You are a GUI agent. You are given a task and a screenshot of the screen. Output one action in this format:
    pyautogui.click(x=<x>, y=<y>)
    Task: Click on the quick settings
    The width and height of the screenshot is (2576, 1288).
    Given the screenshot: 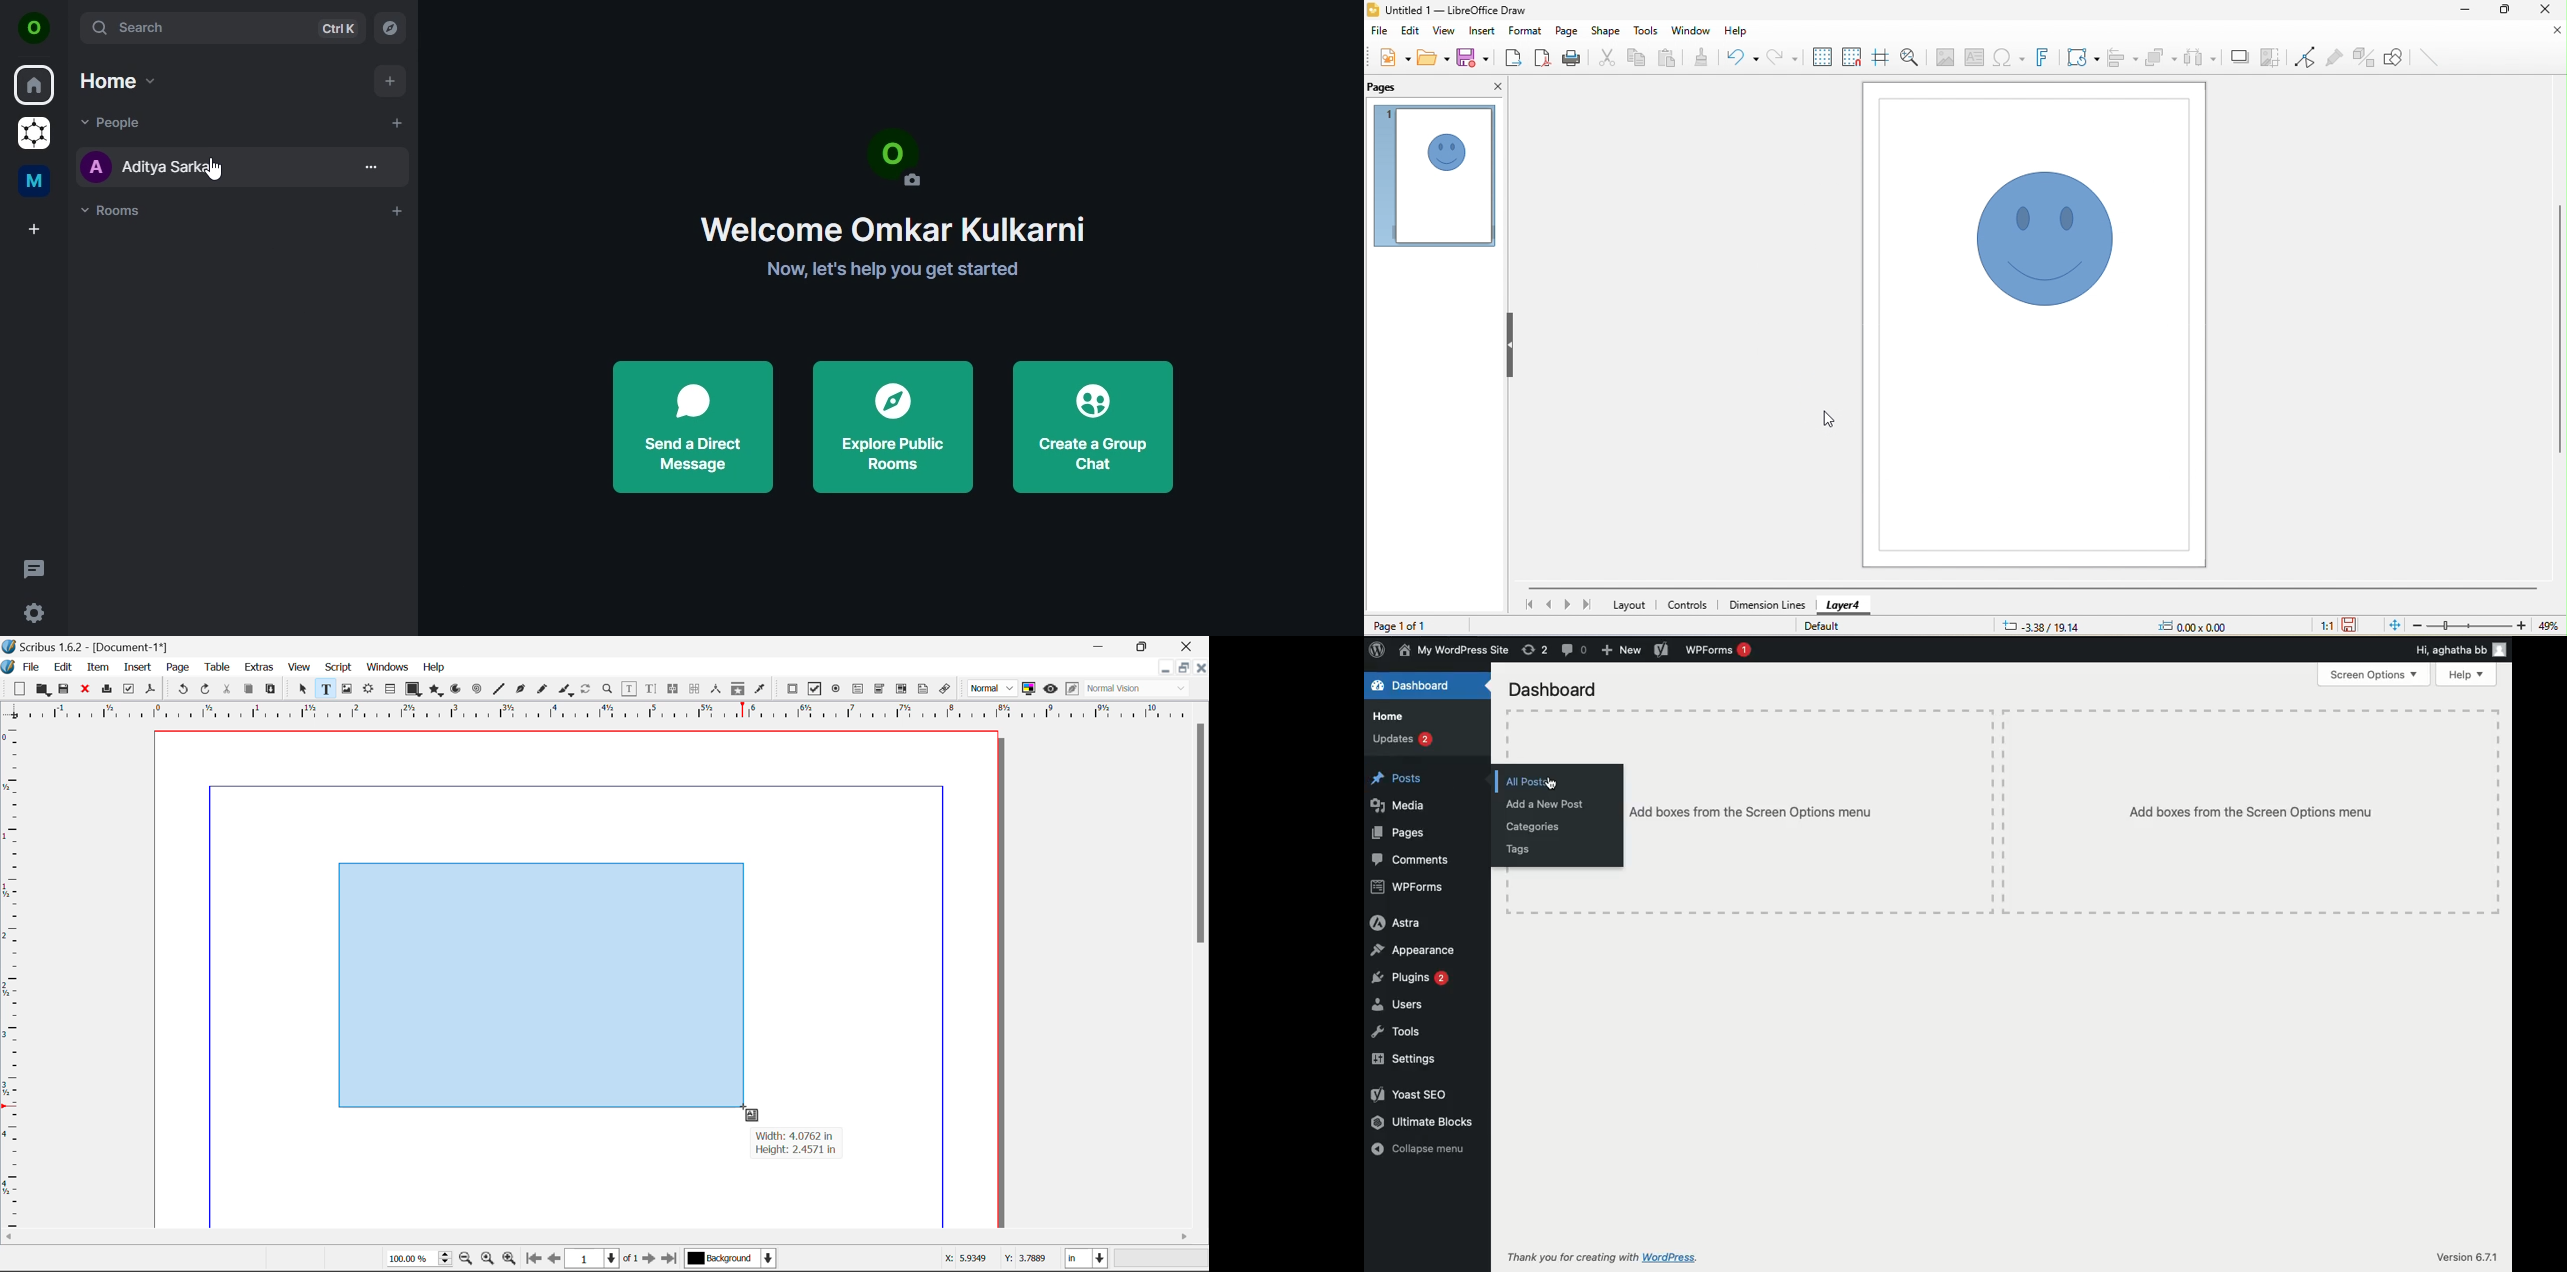 What is the action you would take?
    pyautogui.click(x=34, y=613)
    